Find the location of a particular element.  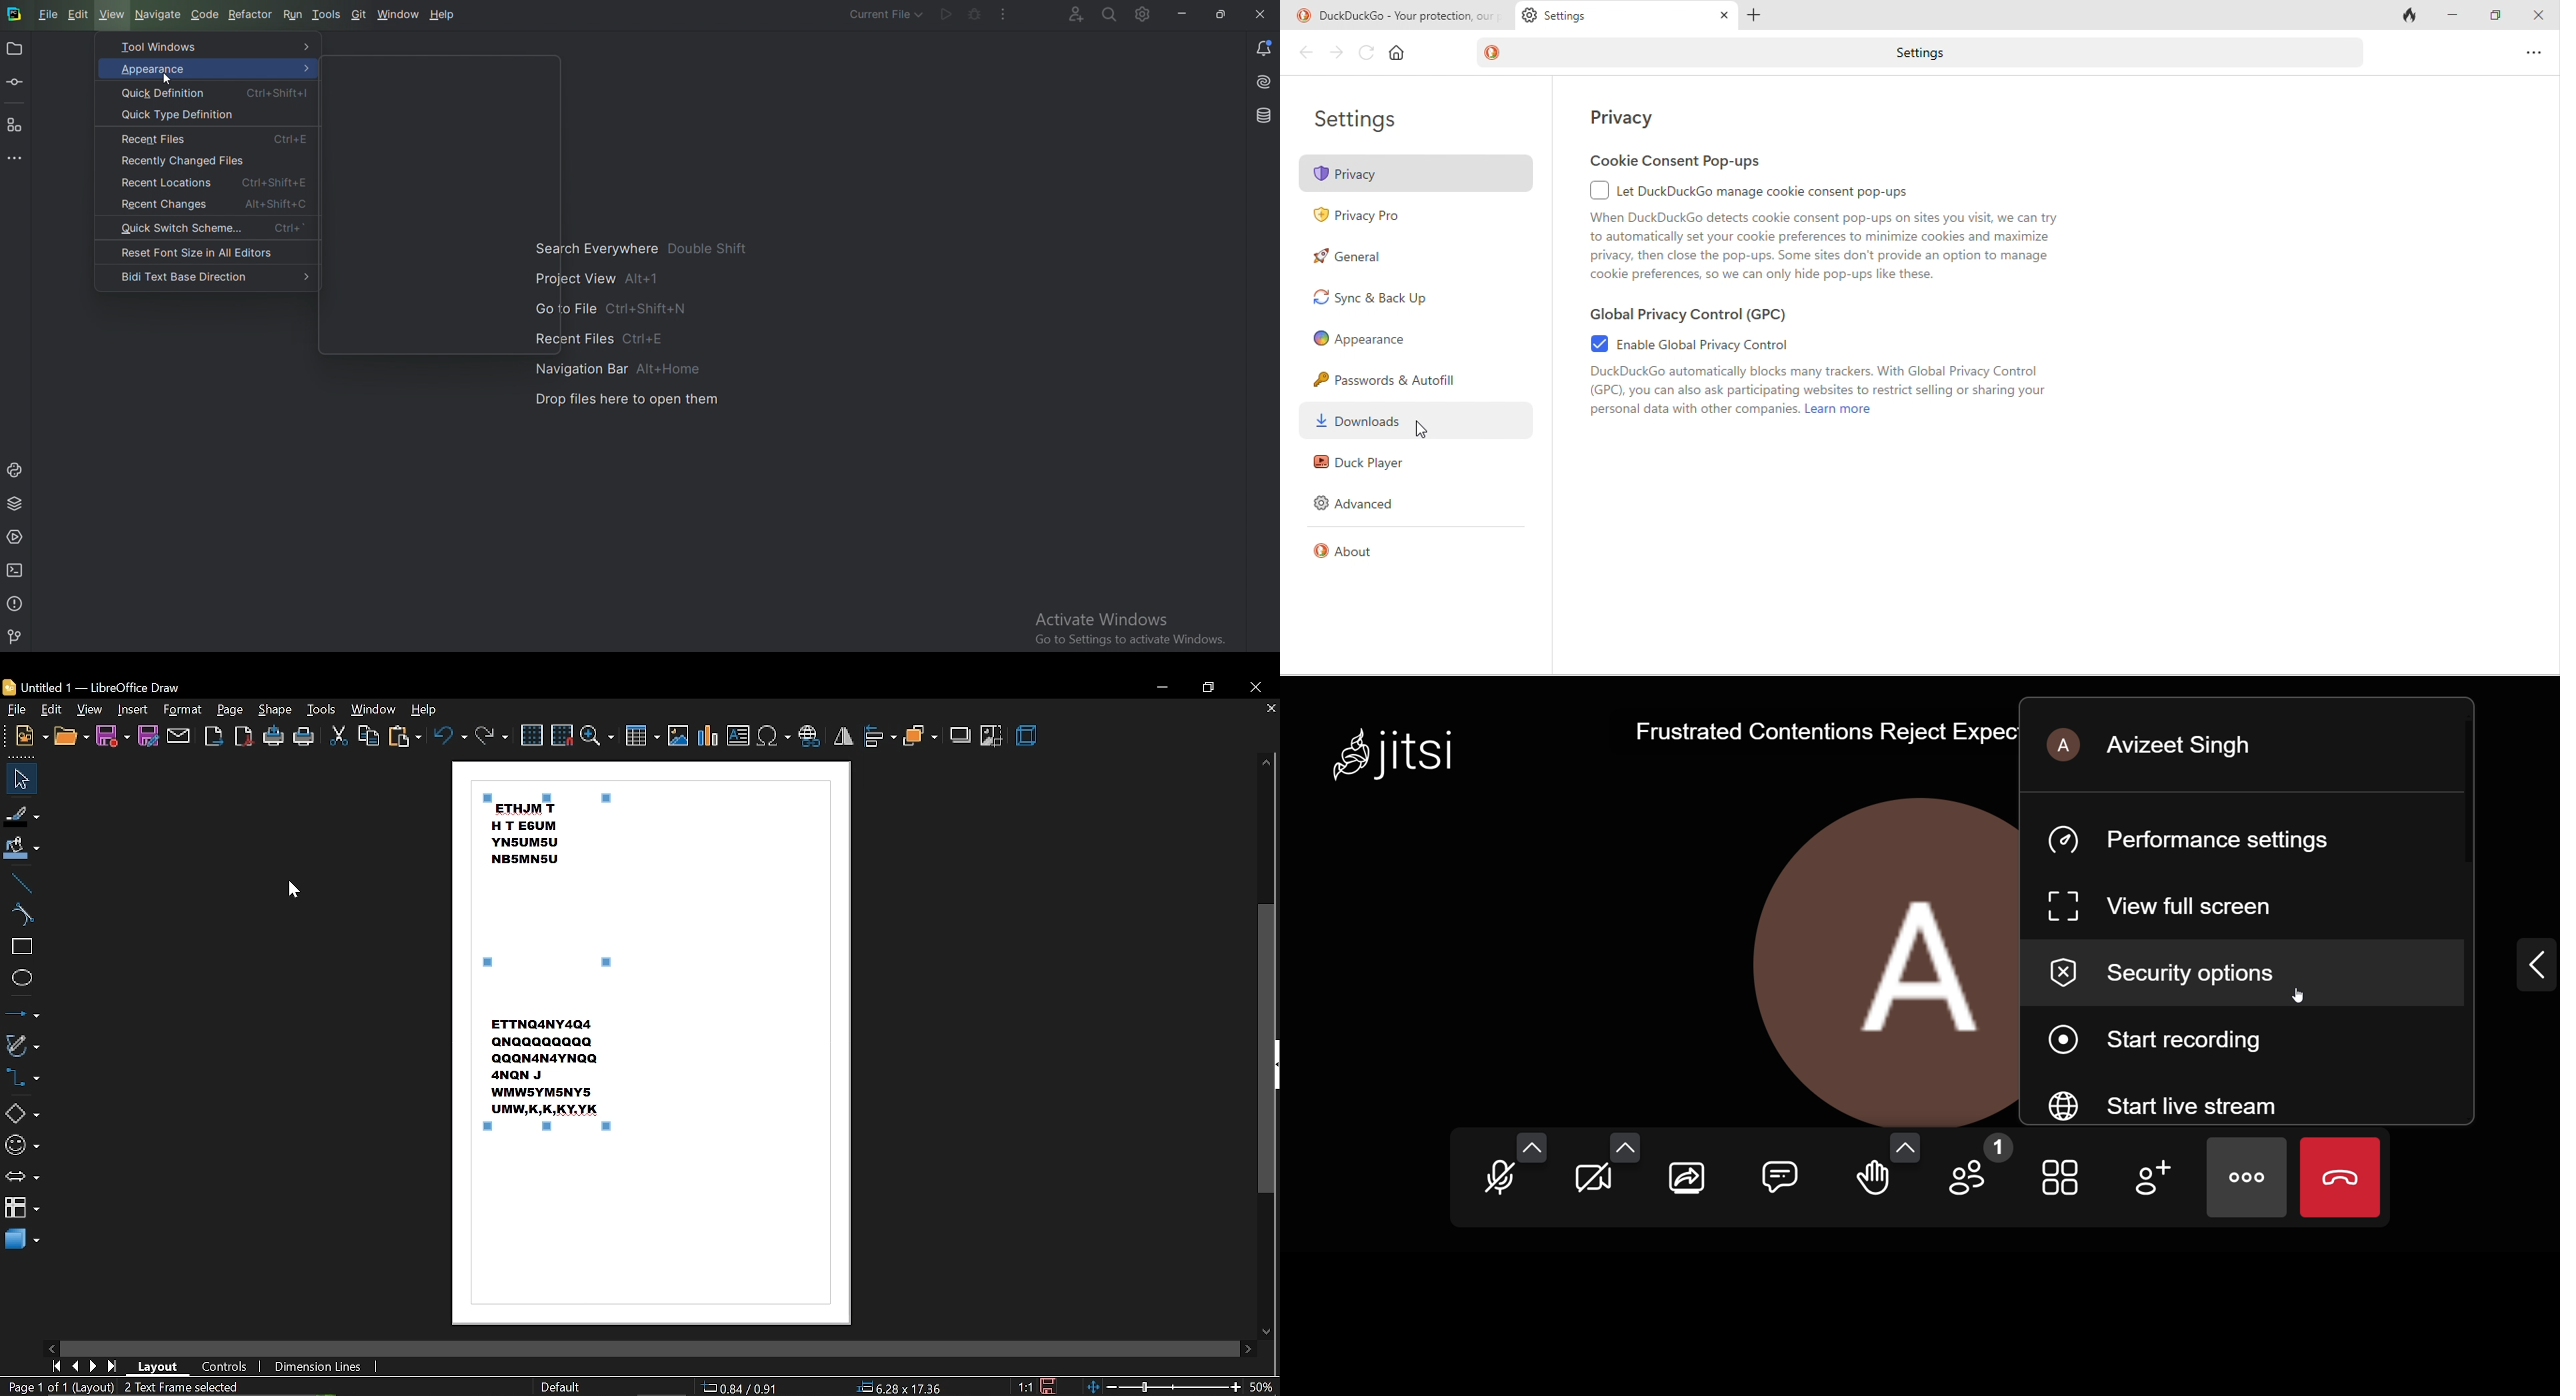

basic shapes is located at coordinates (23, 1112).